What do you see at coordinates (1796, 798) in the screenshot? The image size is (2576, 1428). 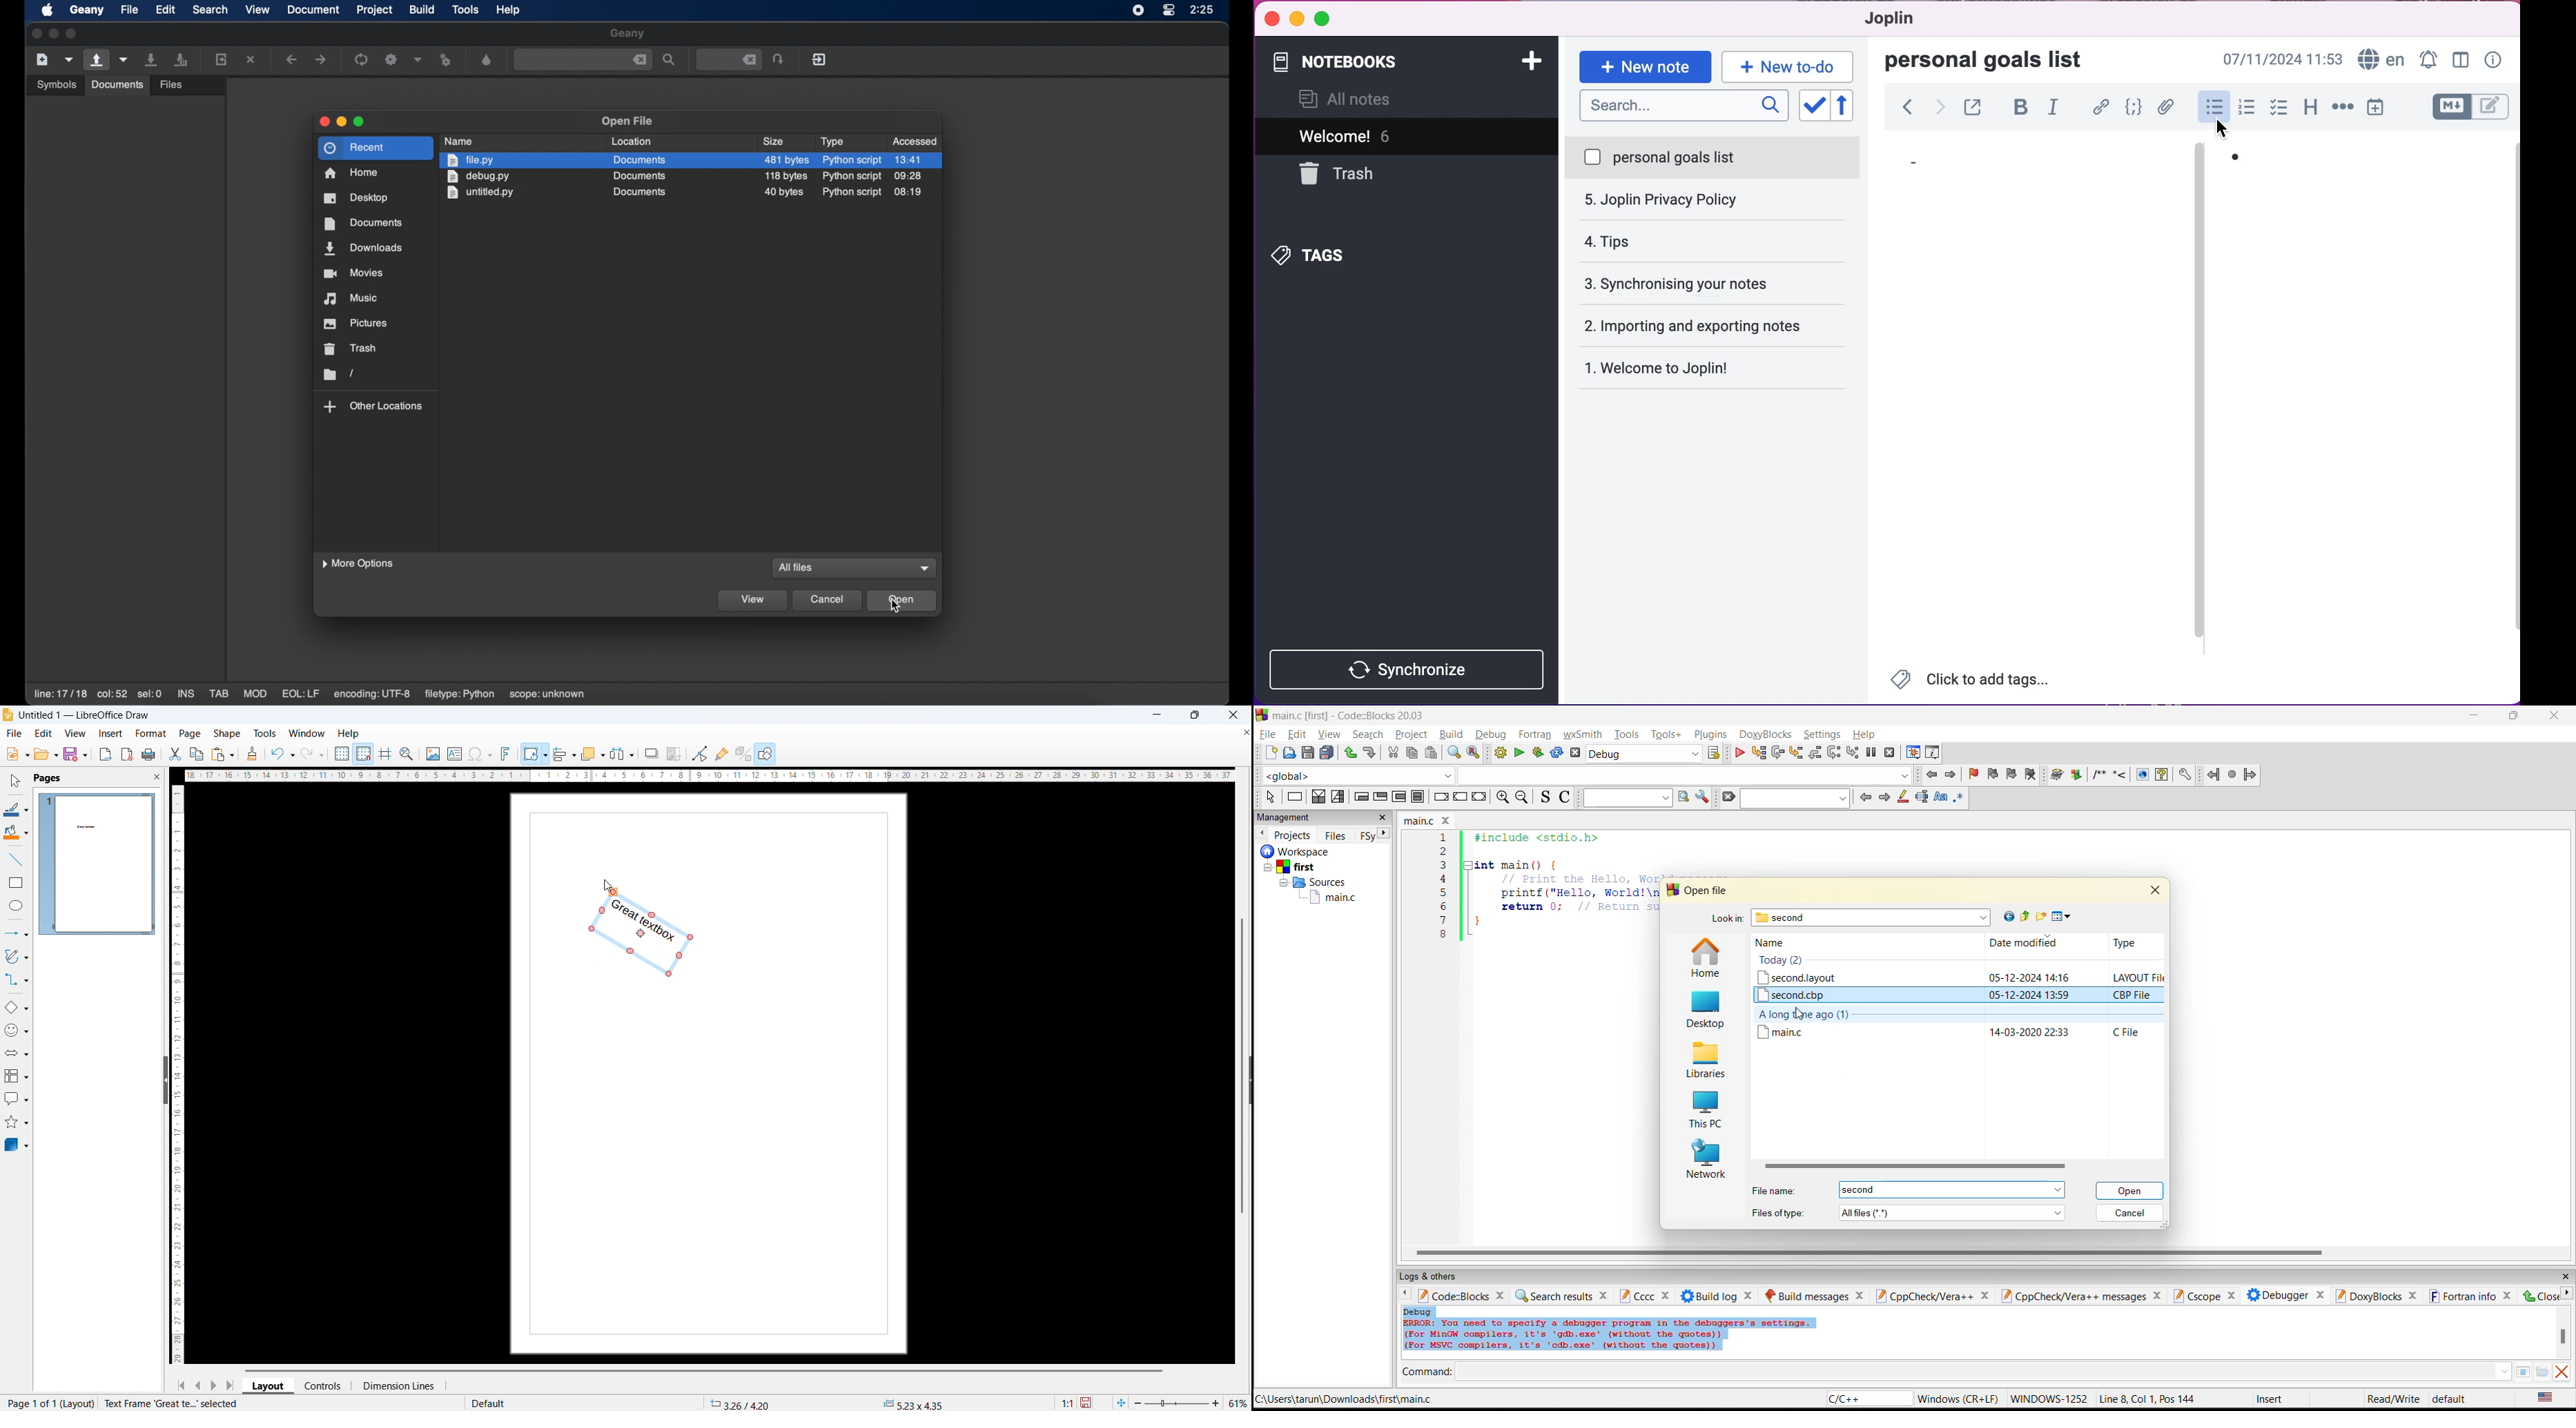 I see `search` at bounding box center [1796, 798].